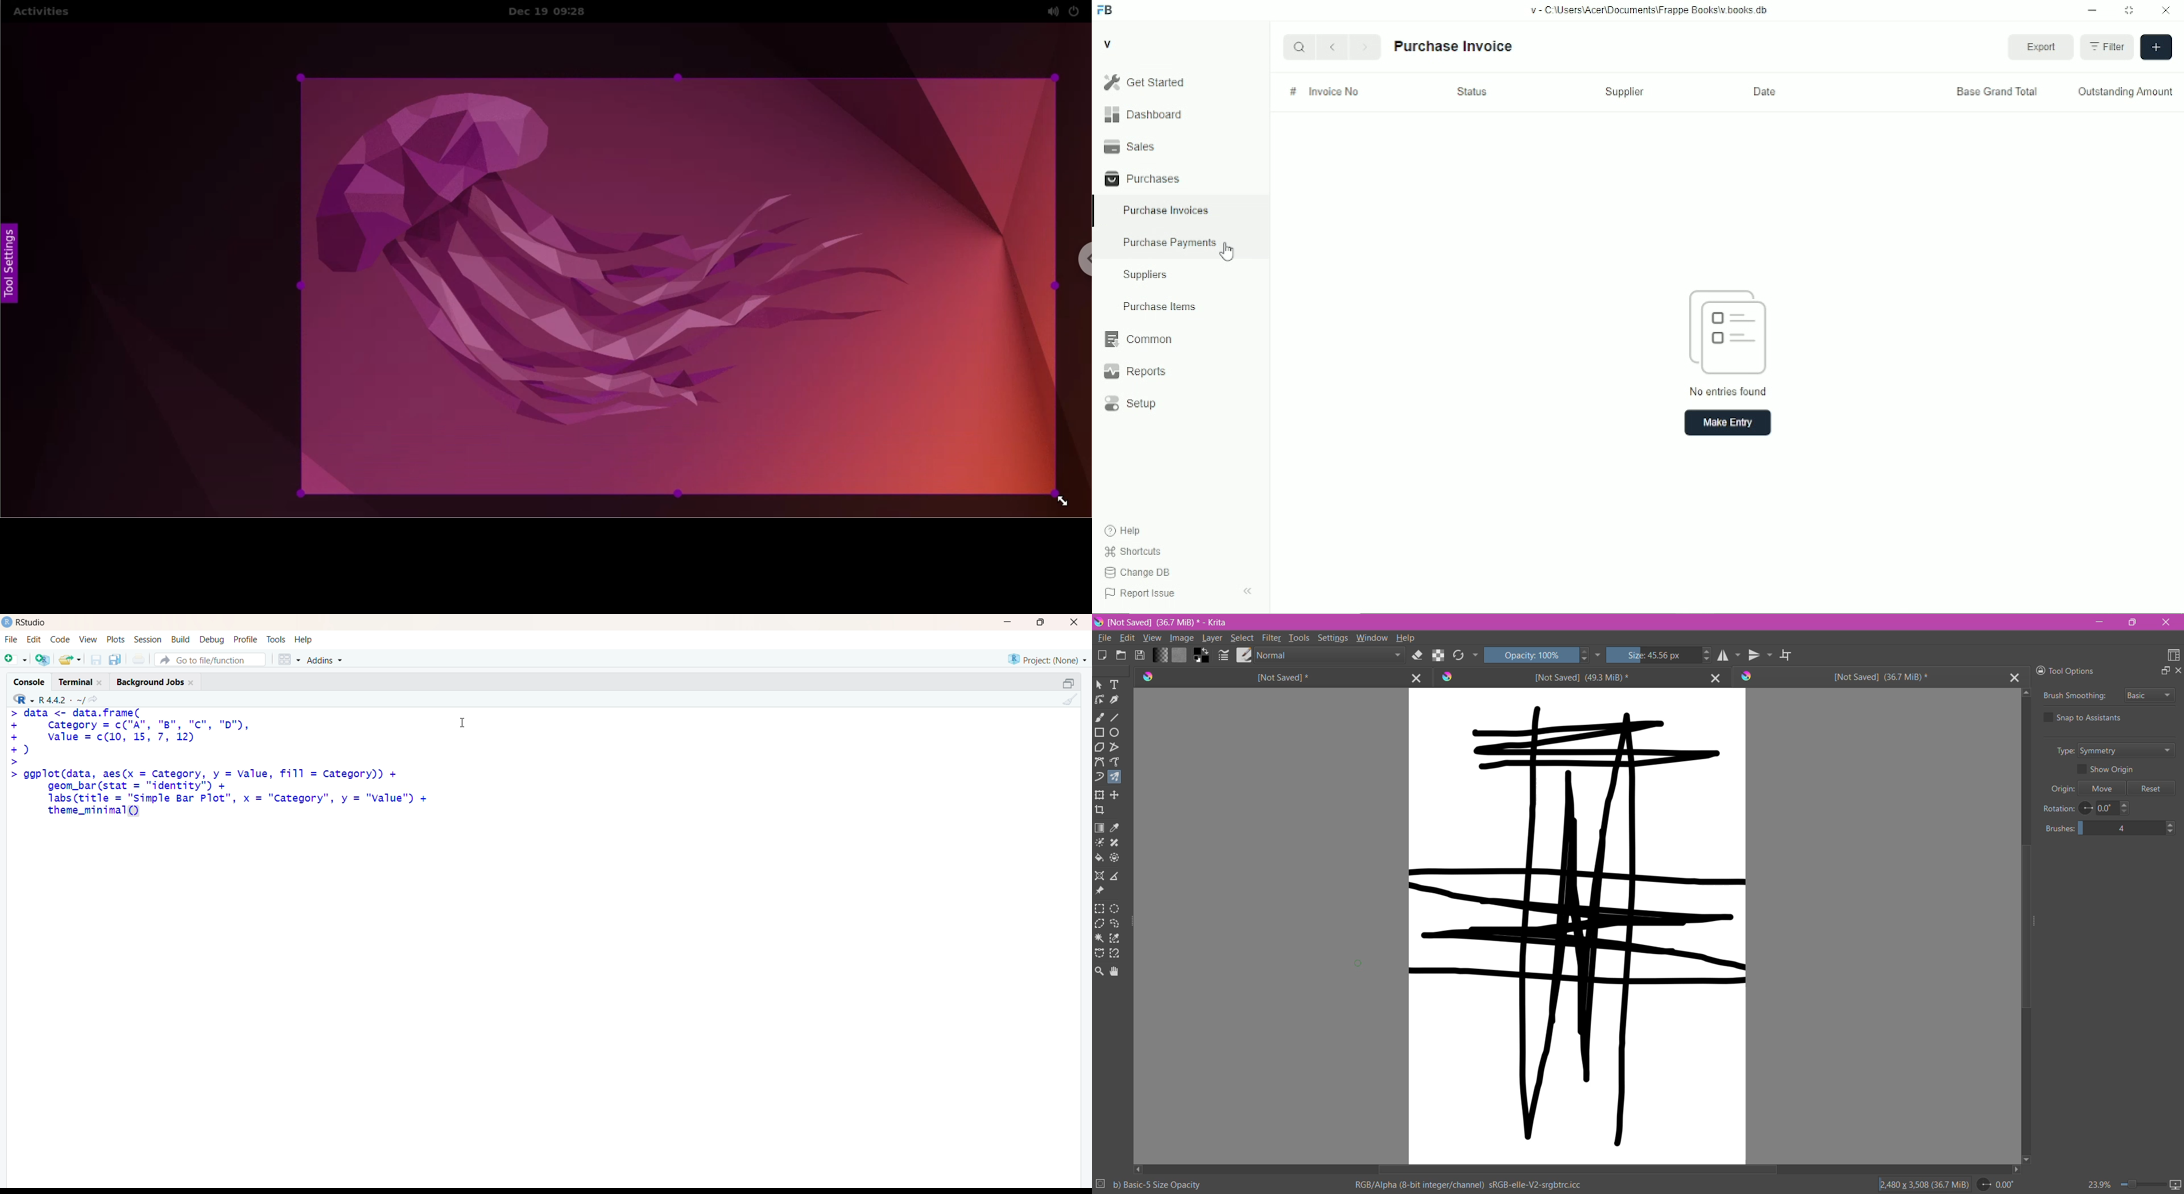  I want to click on plots, so click(117, 640).